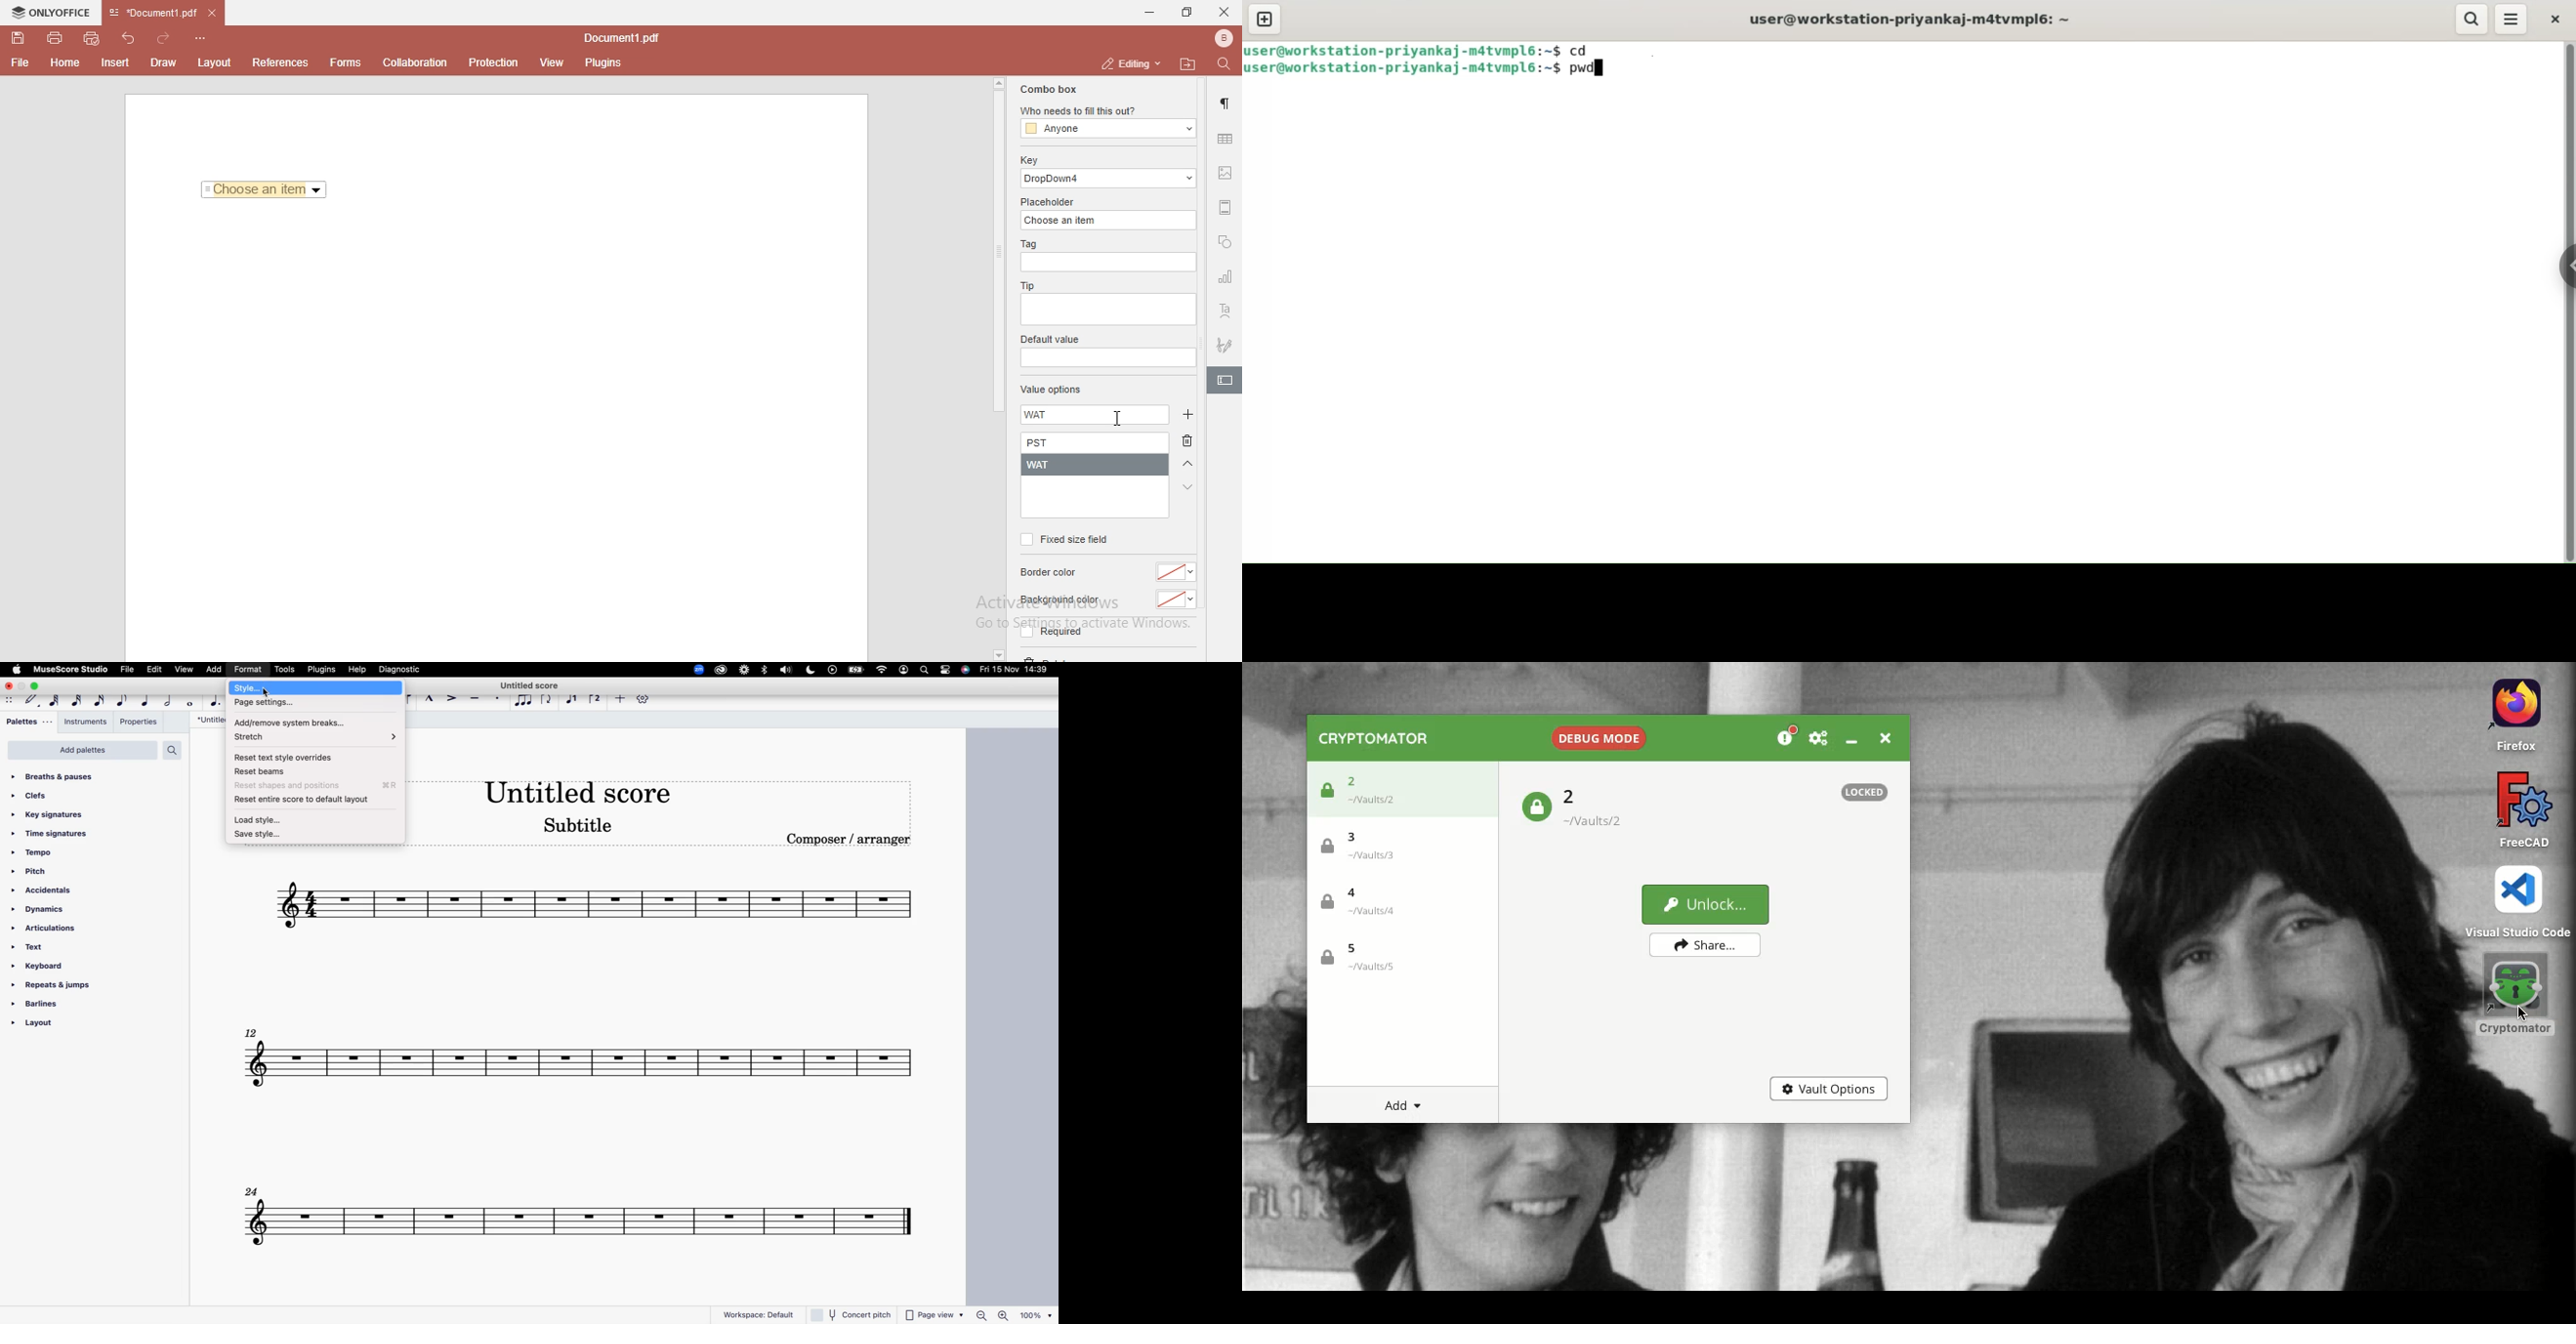 Image resolution: width=2576 pixels, height=1344 pixels. What do you see at coordinates (102, 701) in the screenshot?
I see `16th note` at bounding box center [102, 701].